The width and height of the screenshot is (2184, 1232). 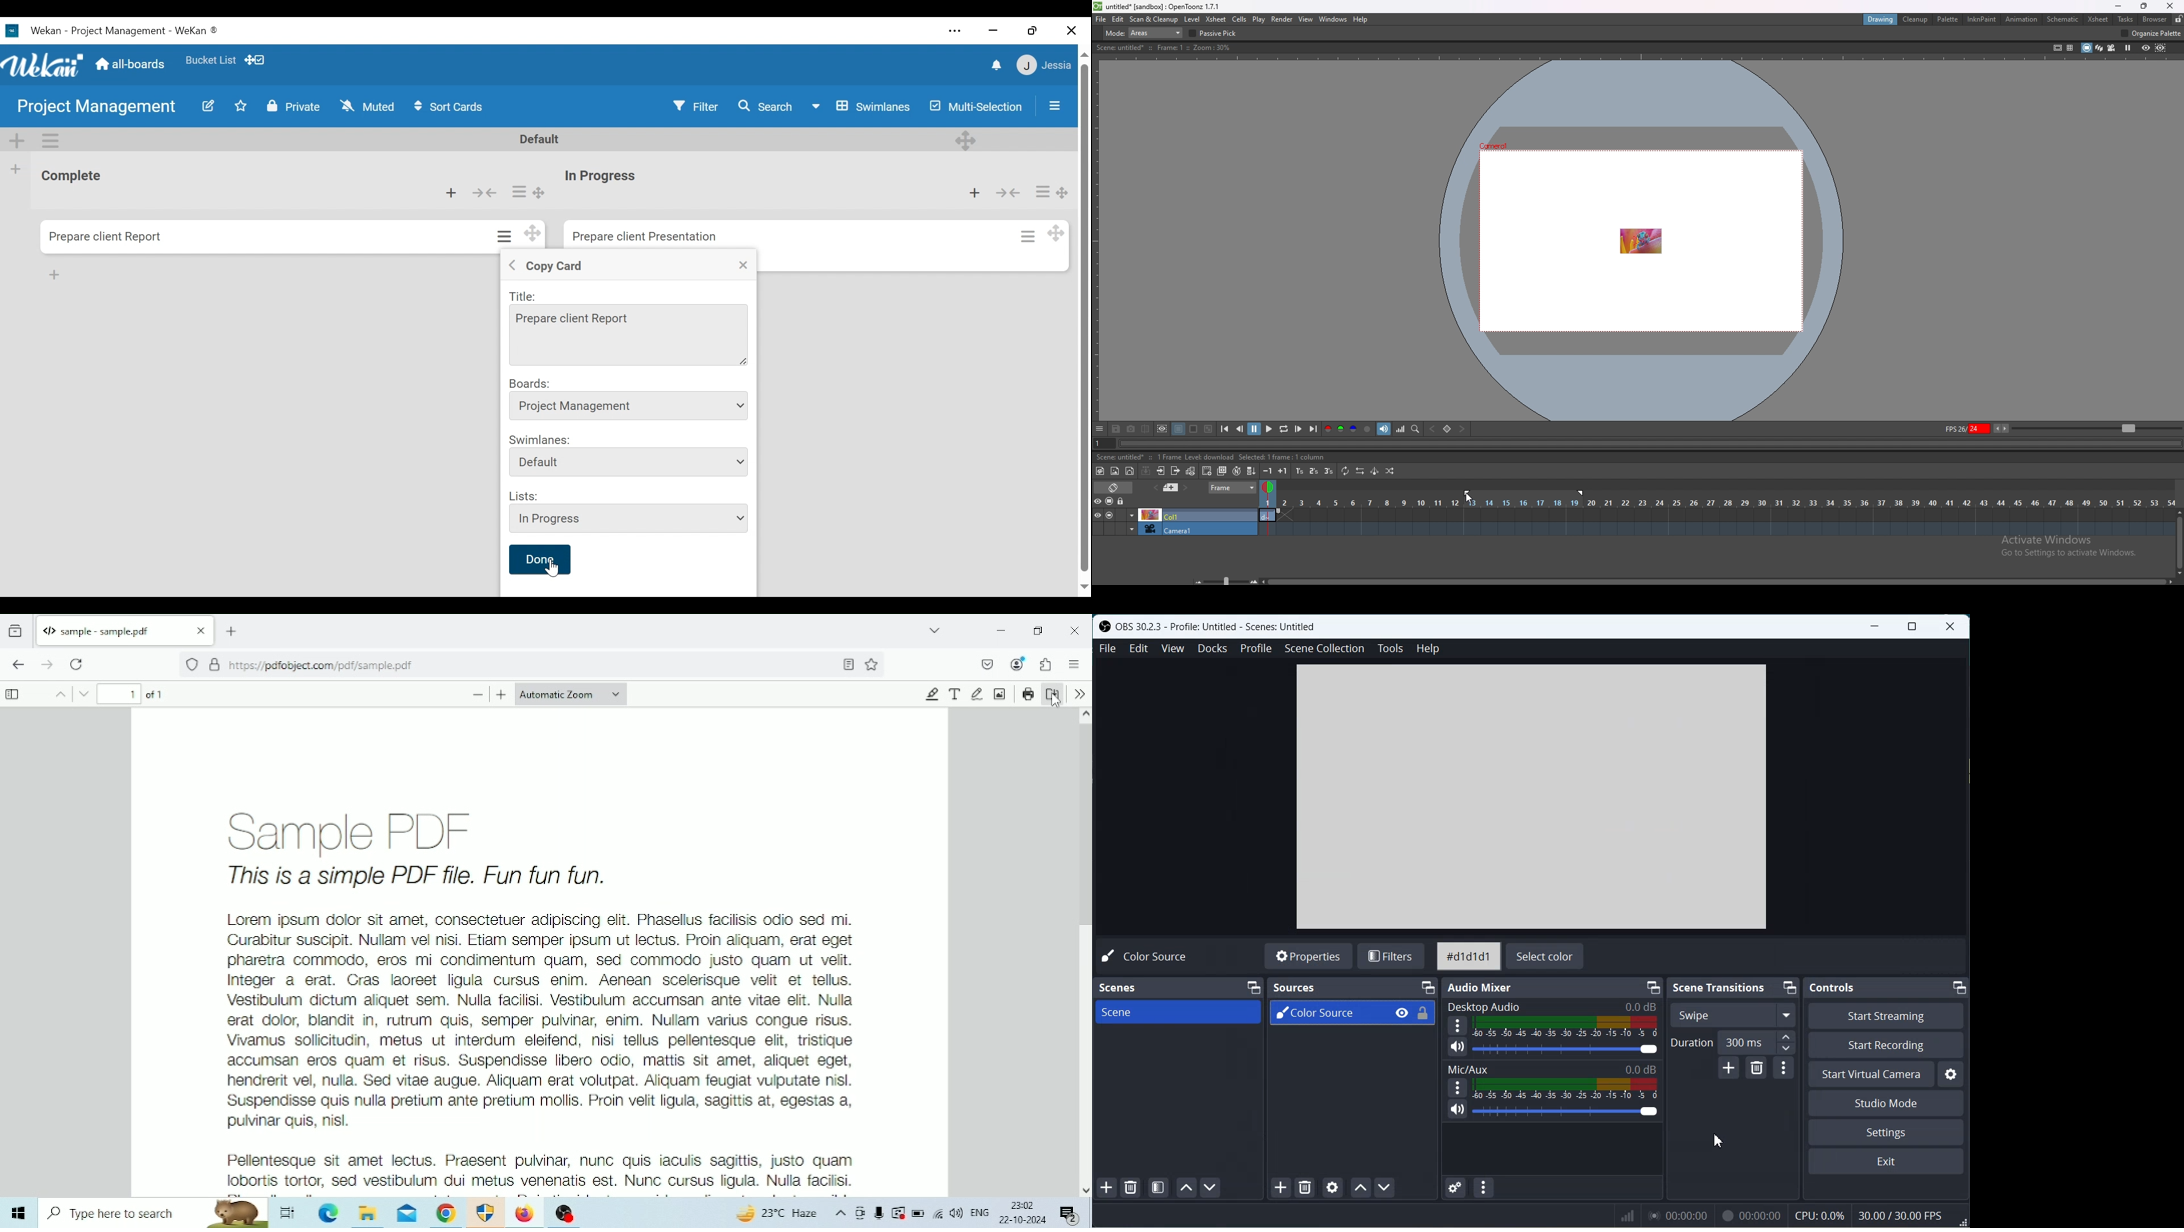 I want to click on Lock, so click(x=1424, y=1013).